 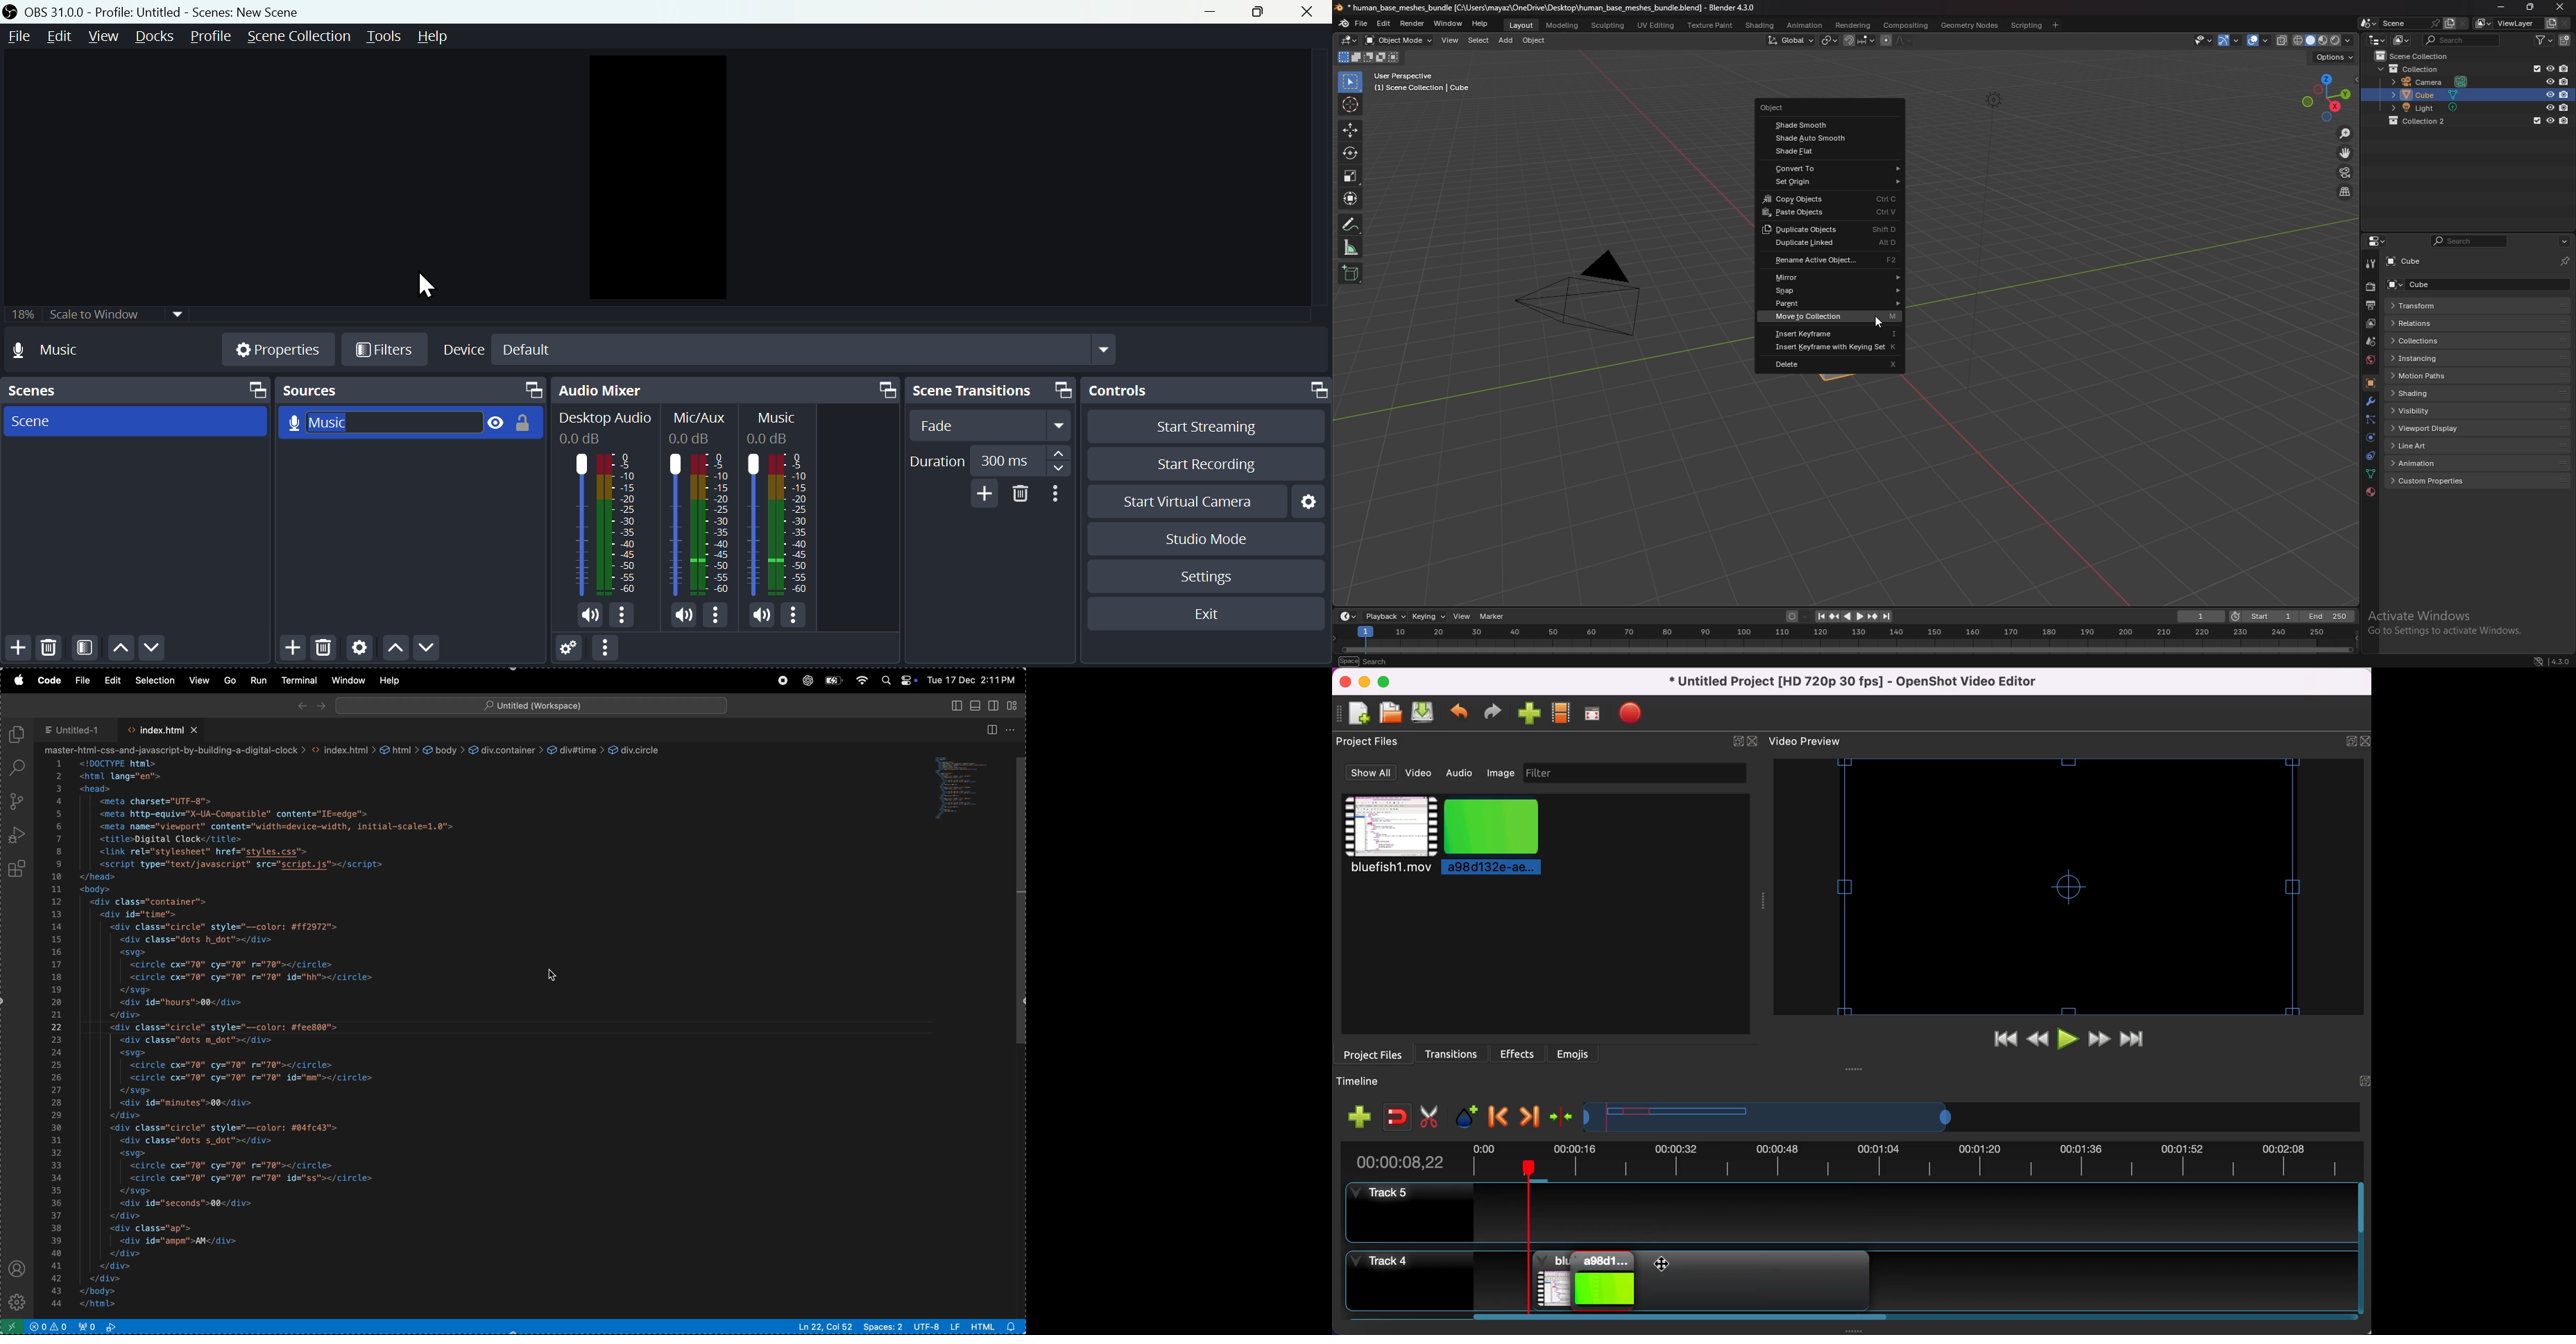 What do you see at coordinates (1349, 616) in the screenshot?
I see `editor type` at bounding box center [1349, 616].